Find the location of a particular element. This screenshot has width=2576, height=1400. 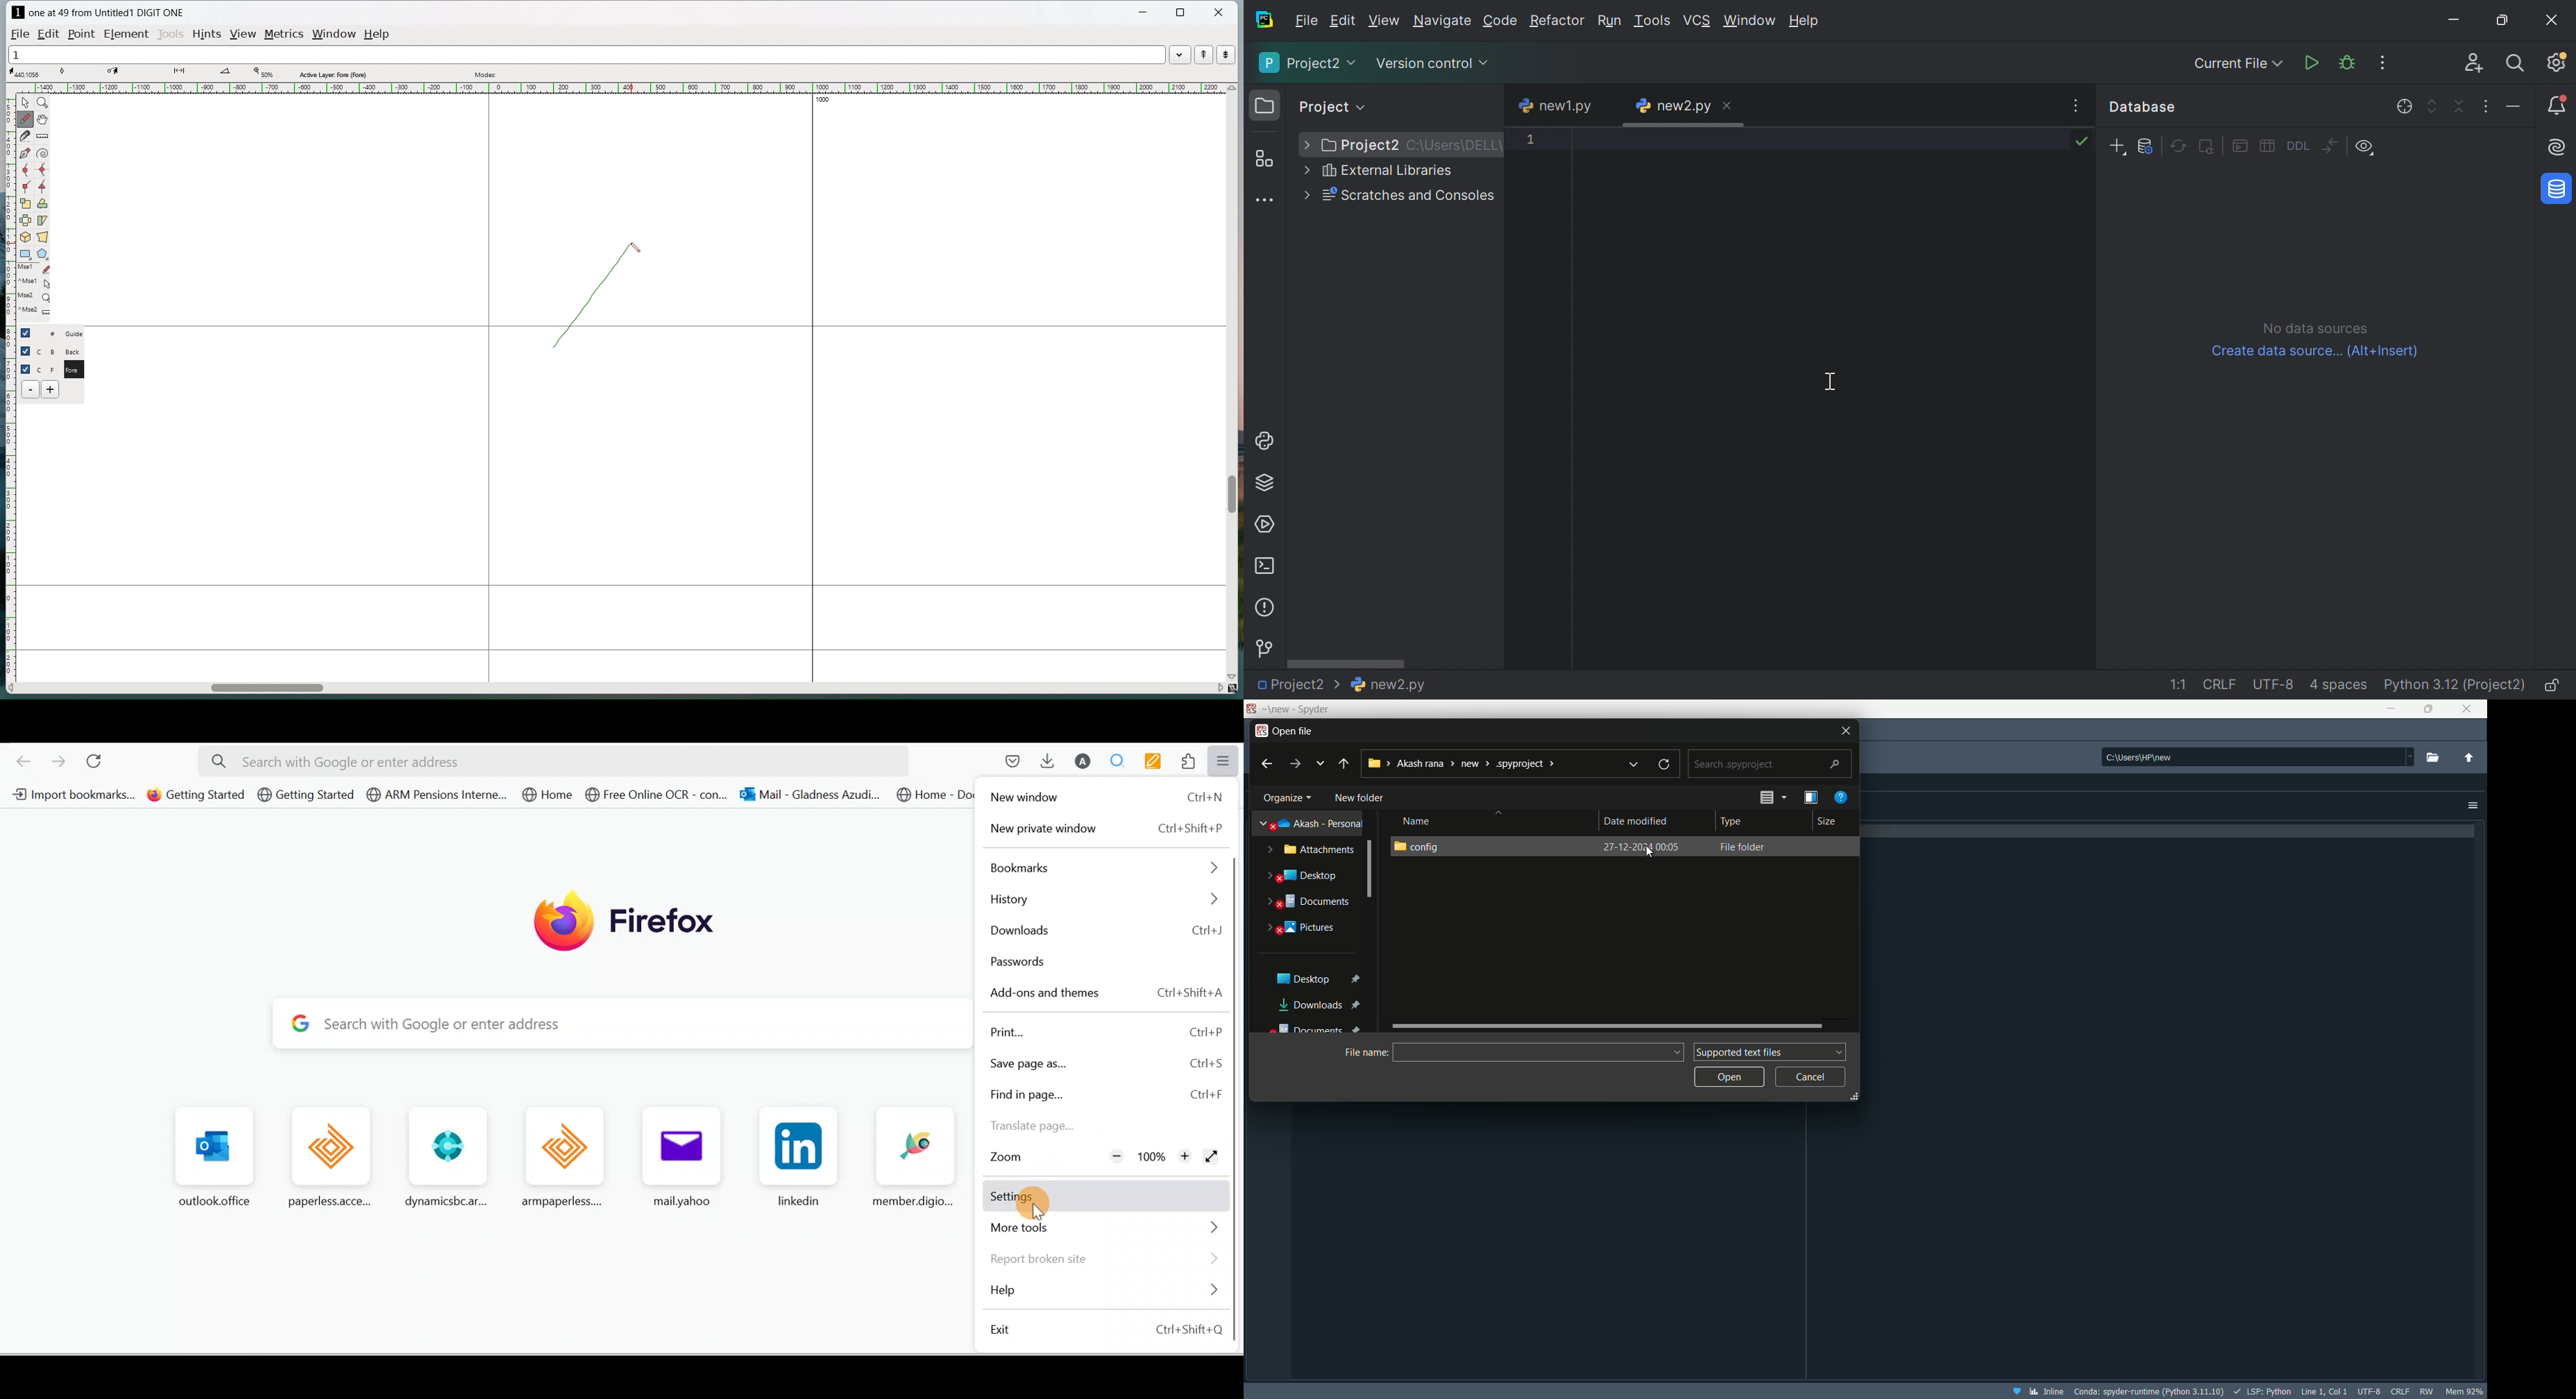

Firefox logo is located at coordinates (636, 921).